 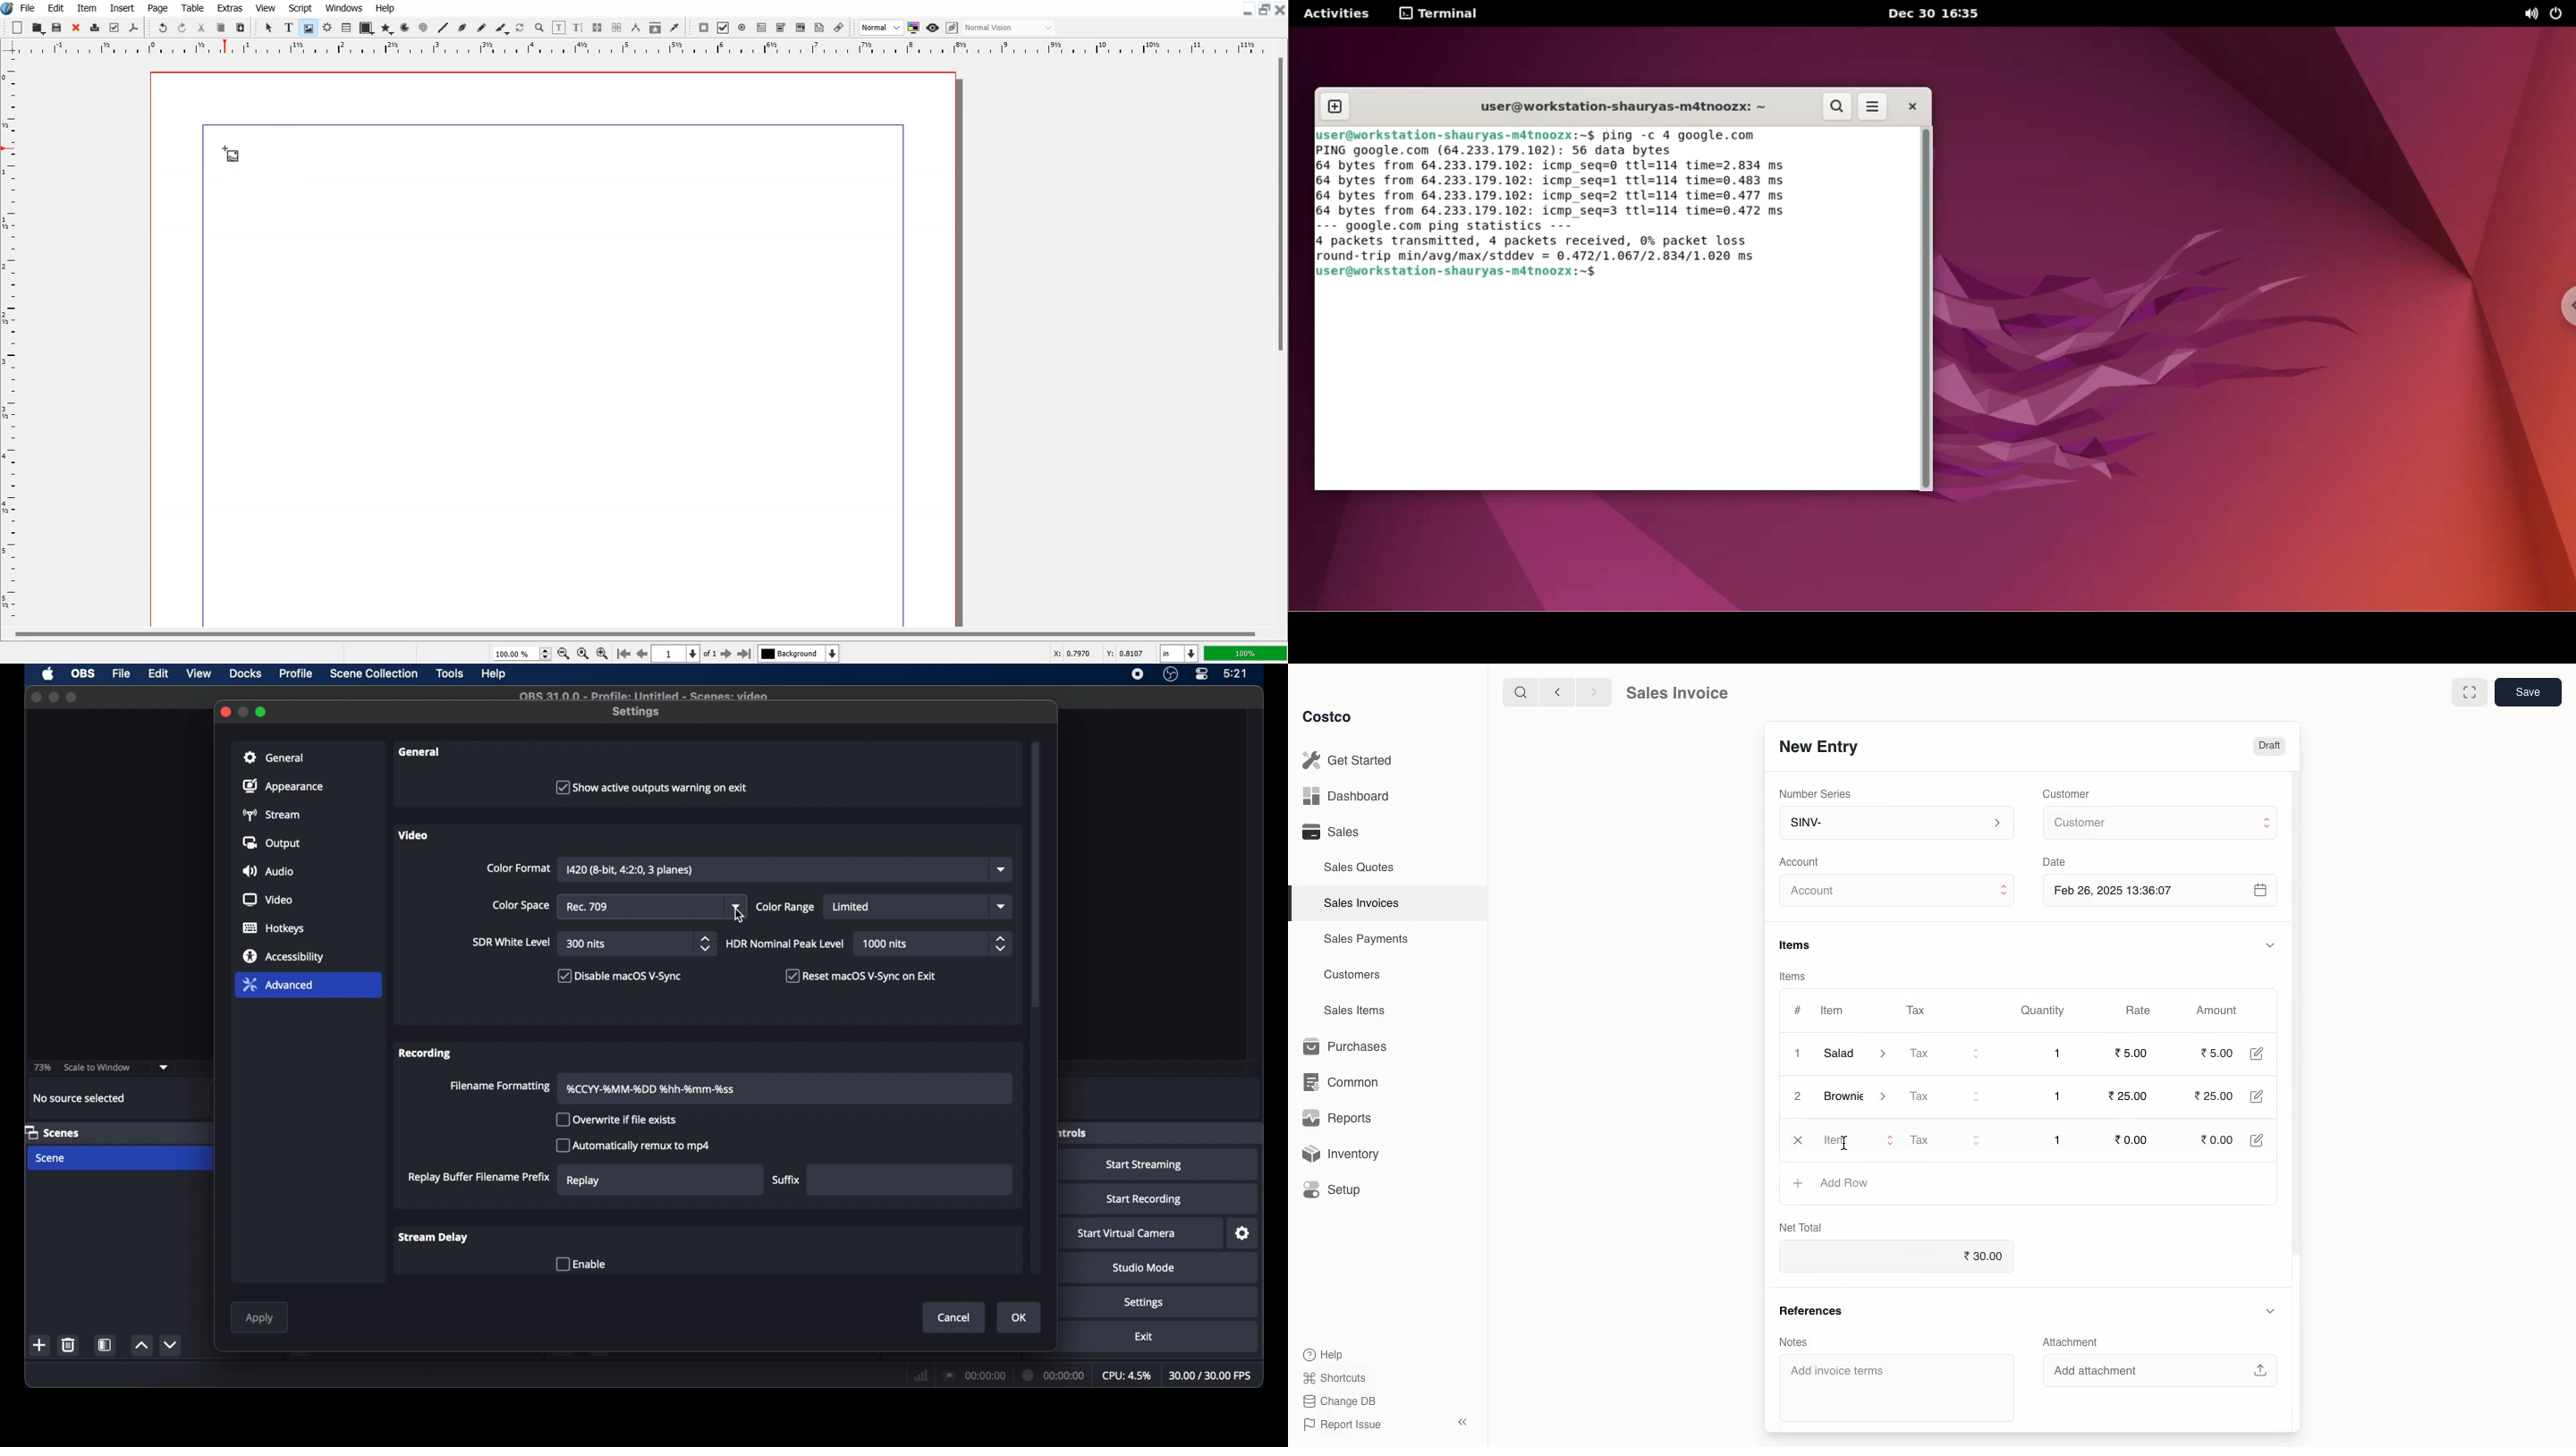 I want to click on Horizontal Scale, so click(x=13, y=341).